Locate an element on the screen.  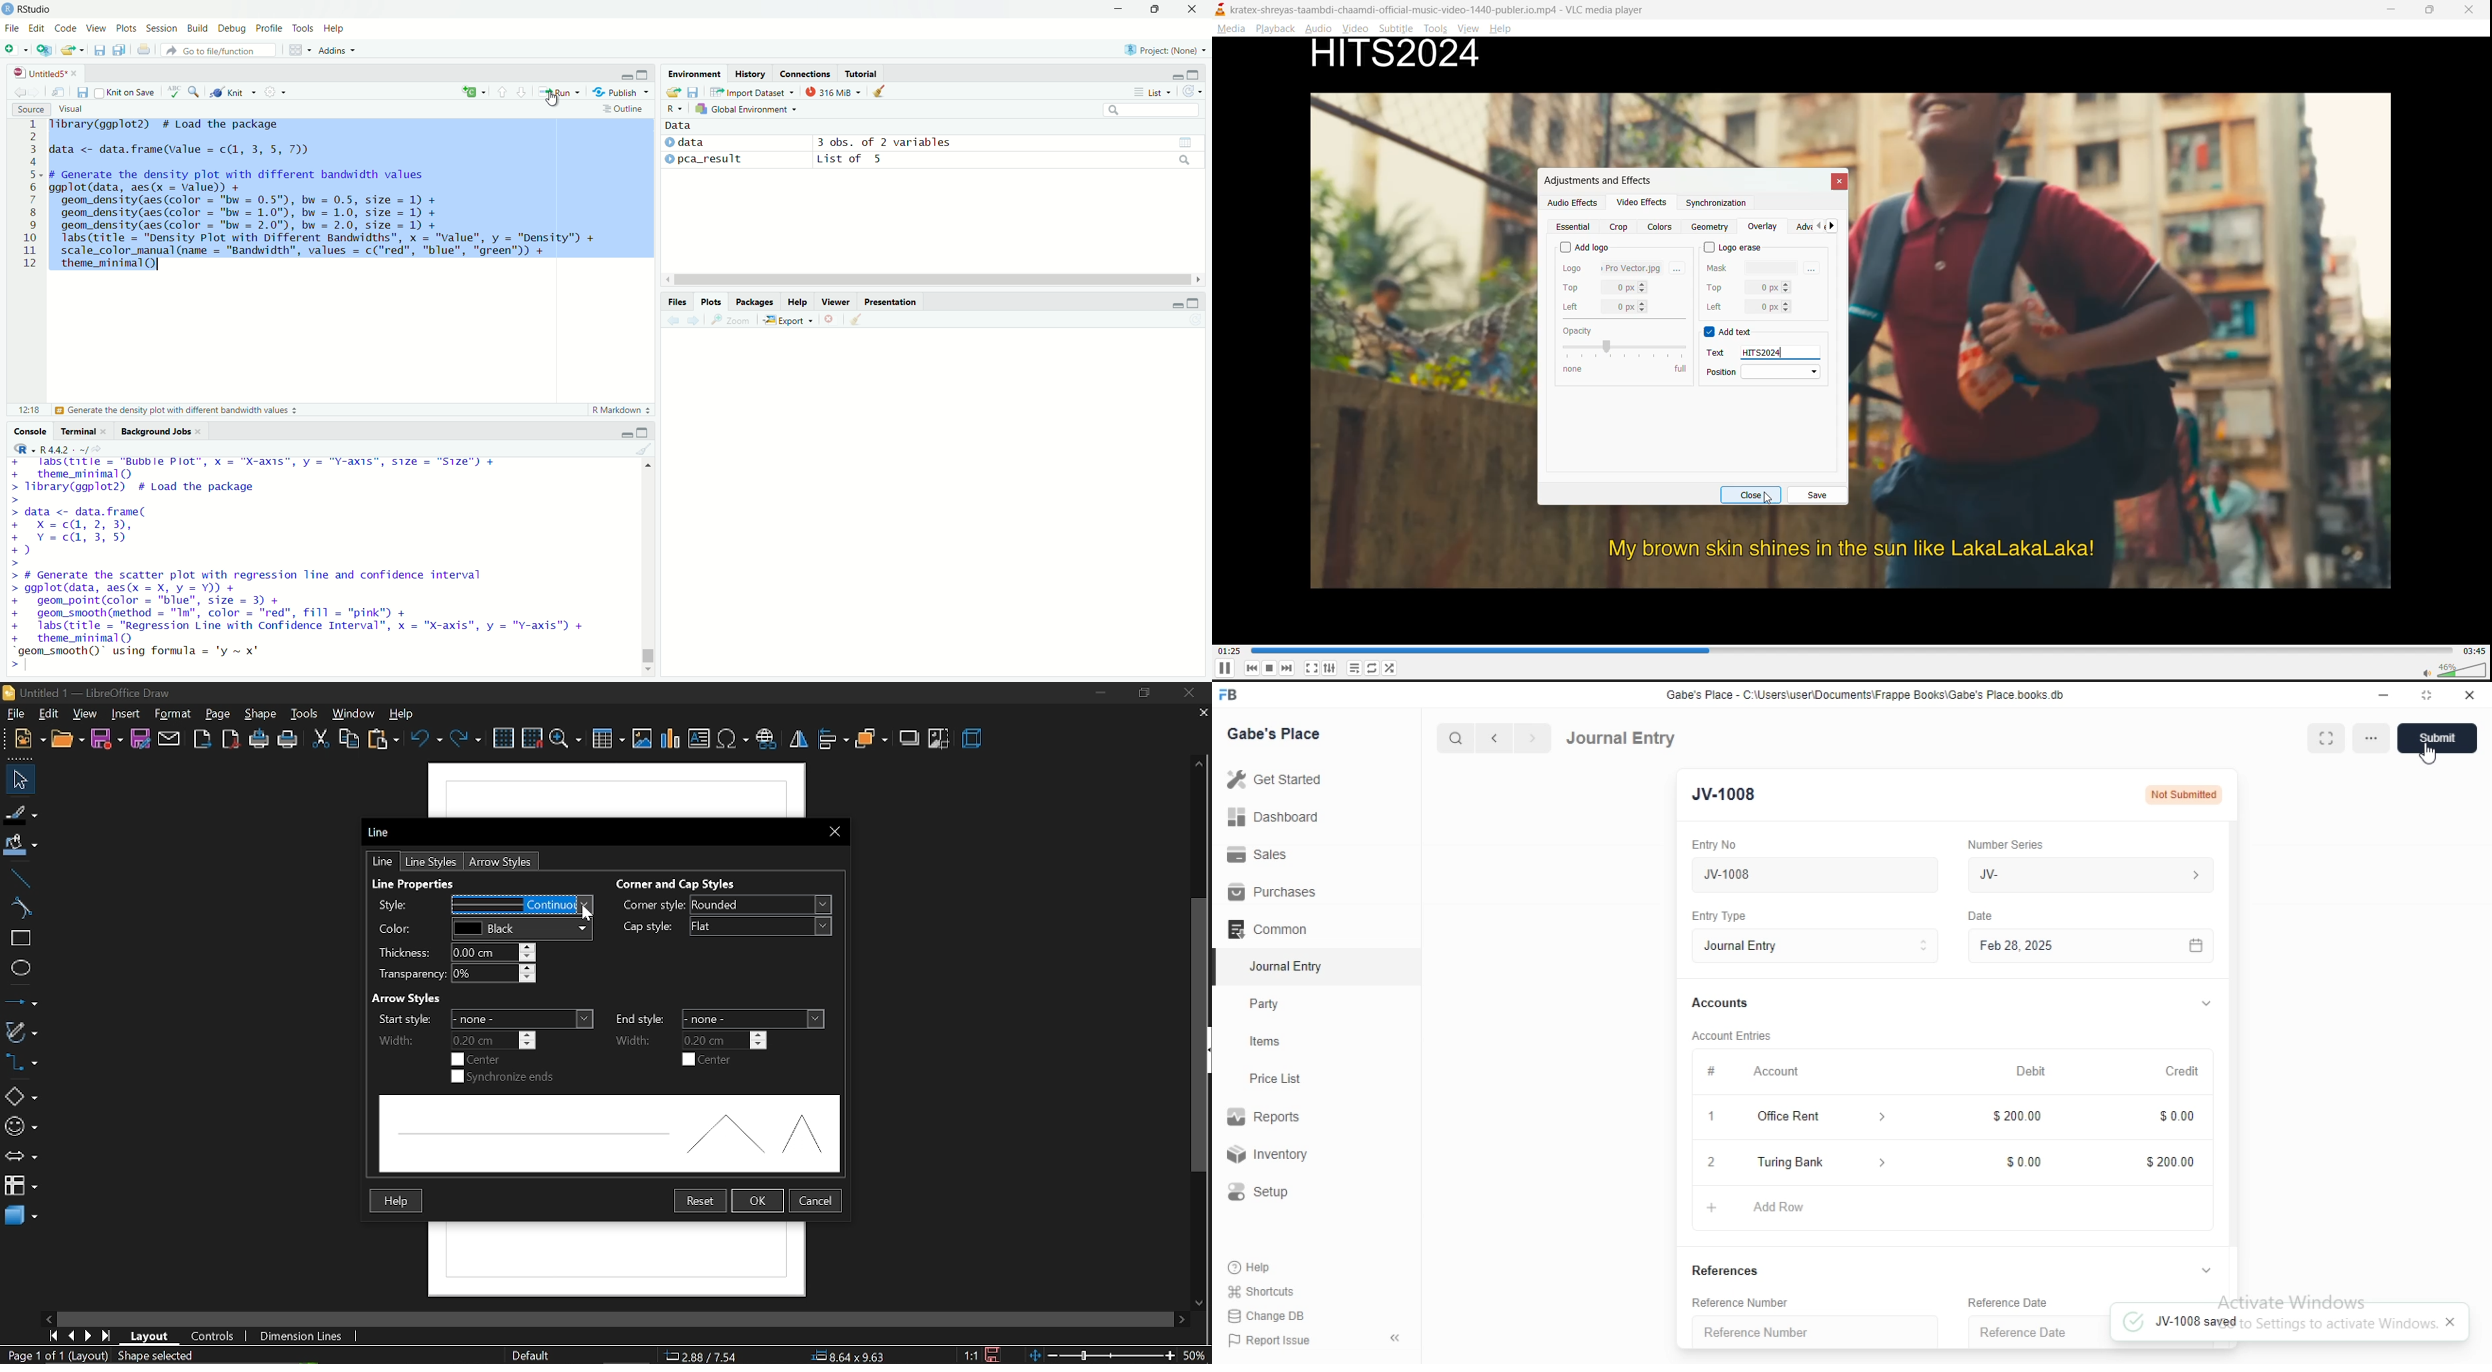
current page (Page 1 of 1 (Layout)) is located at coordinates (55, 1356).